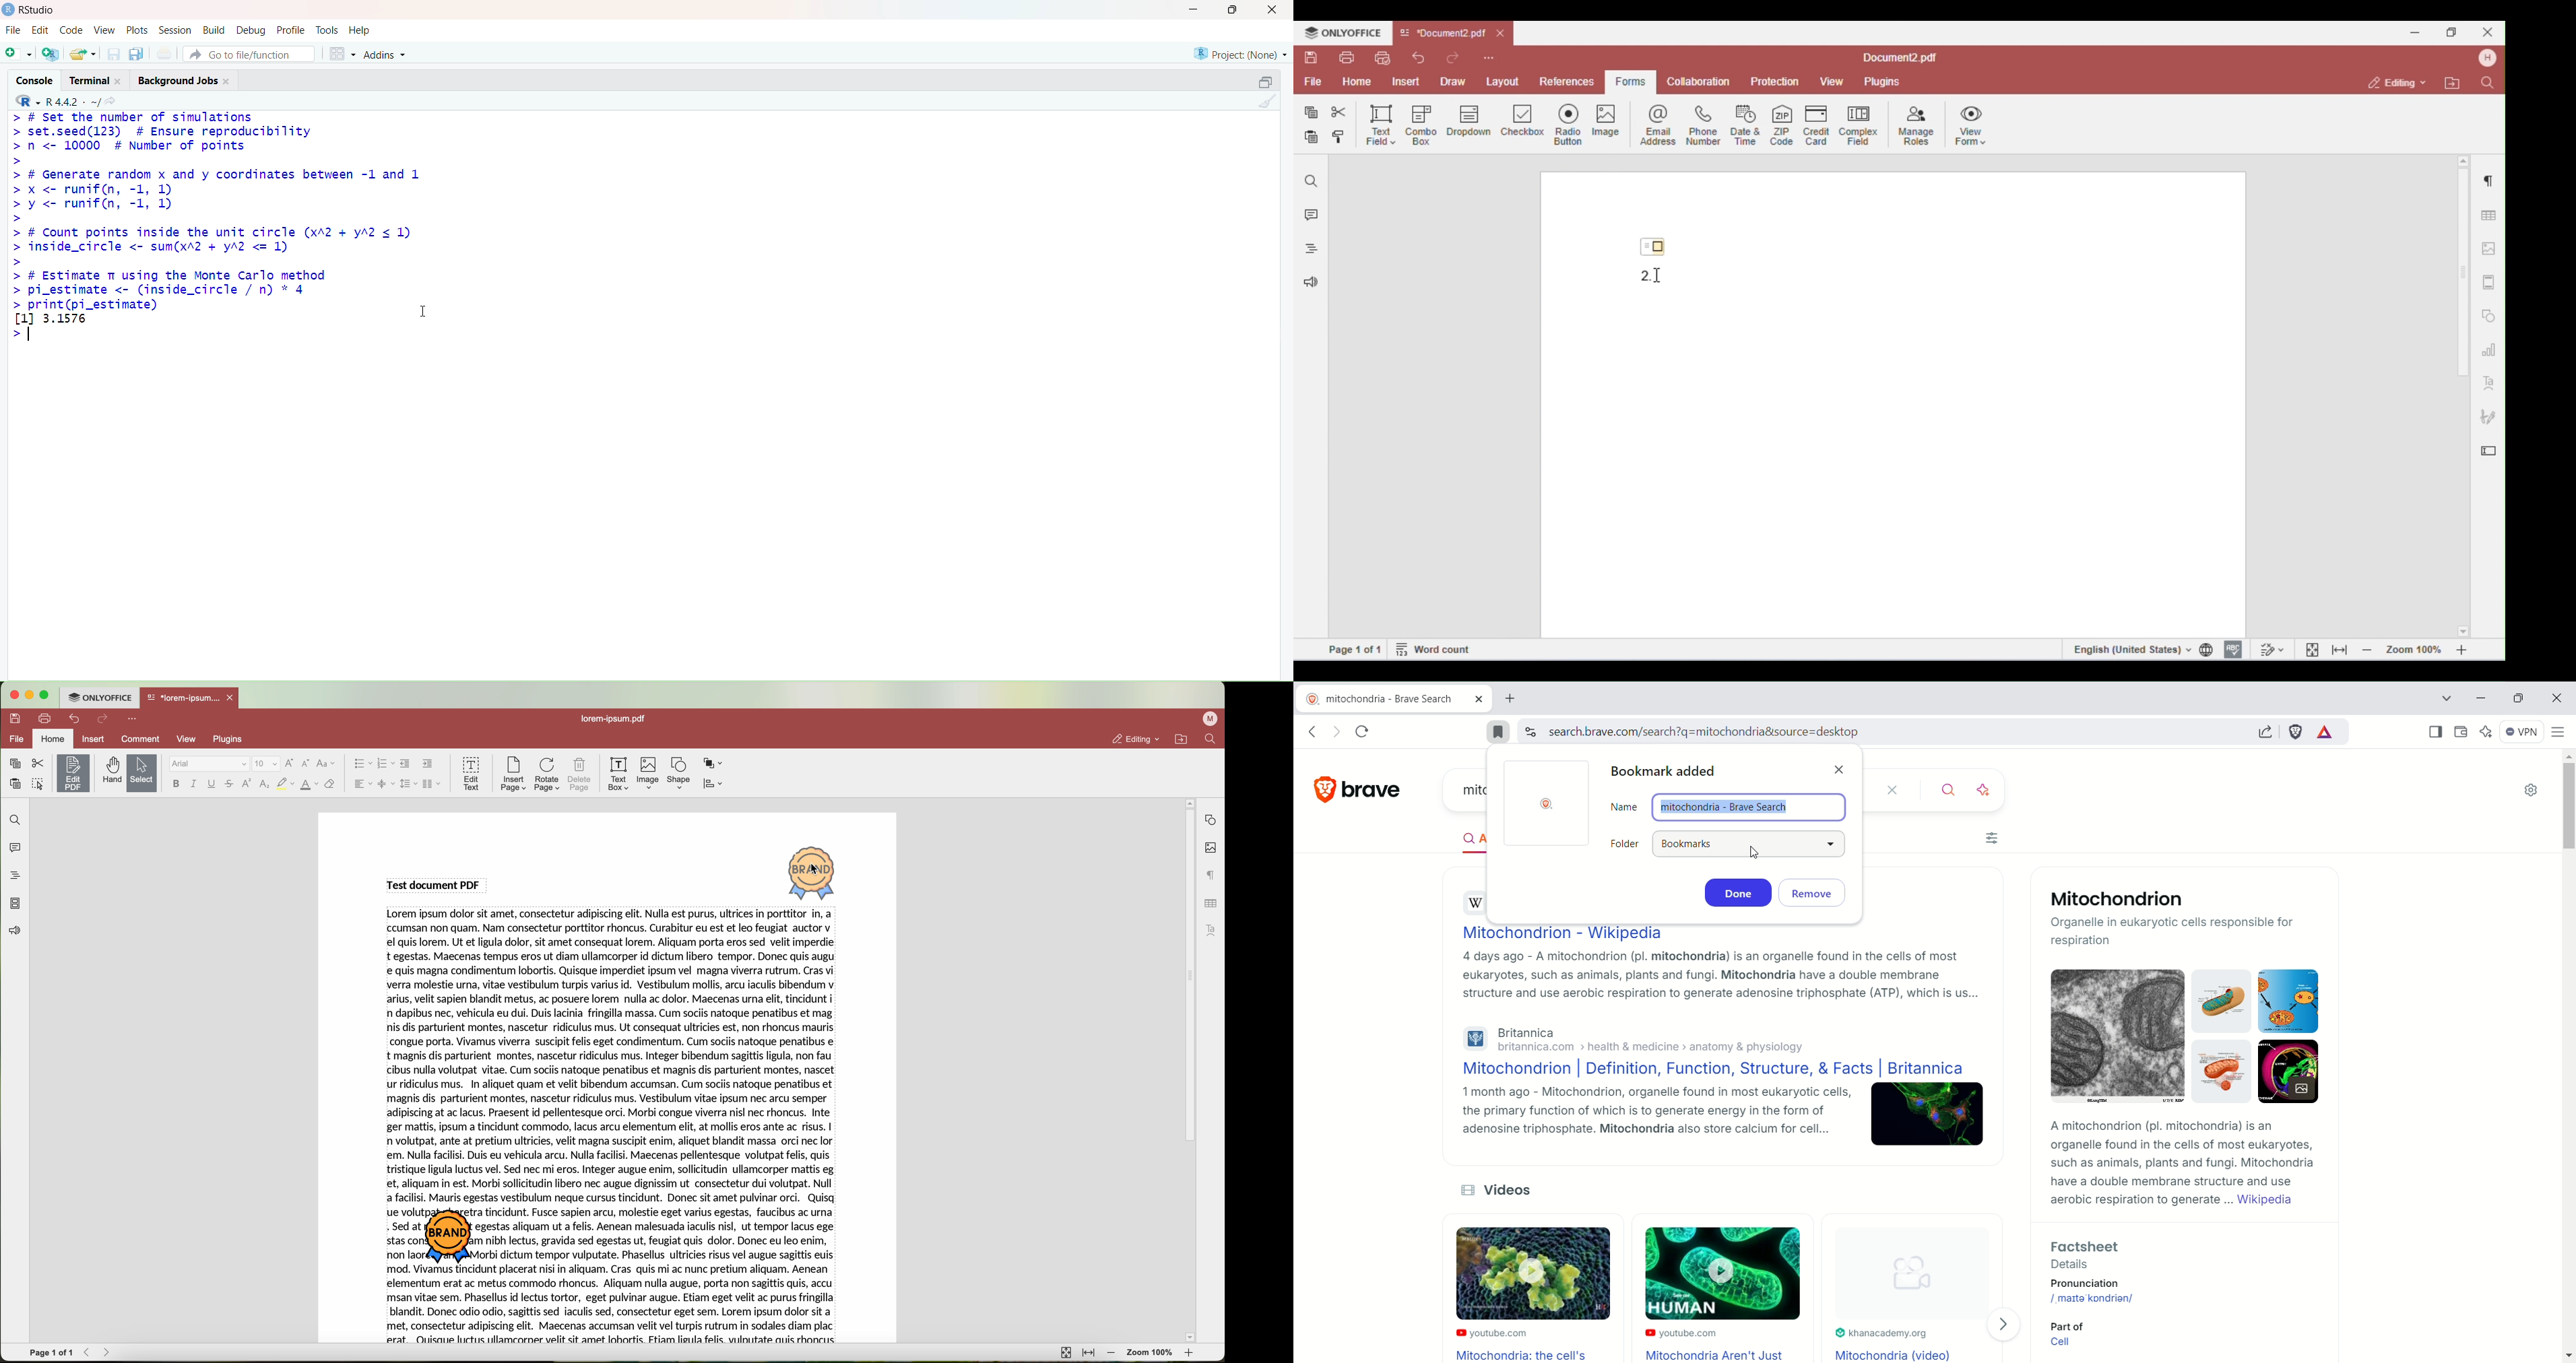  What do you see at coordinates (265, 784) in the screenshot?
I see `subscript` at bounding box center [265, 784].